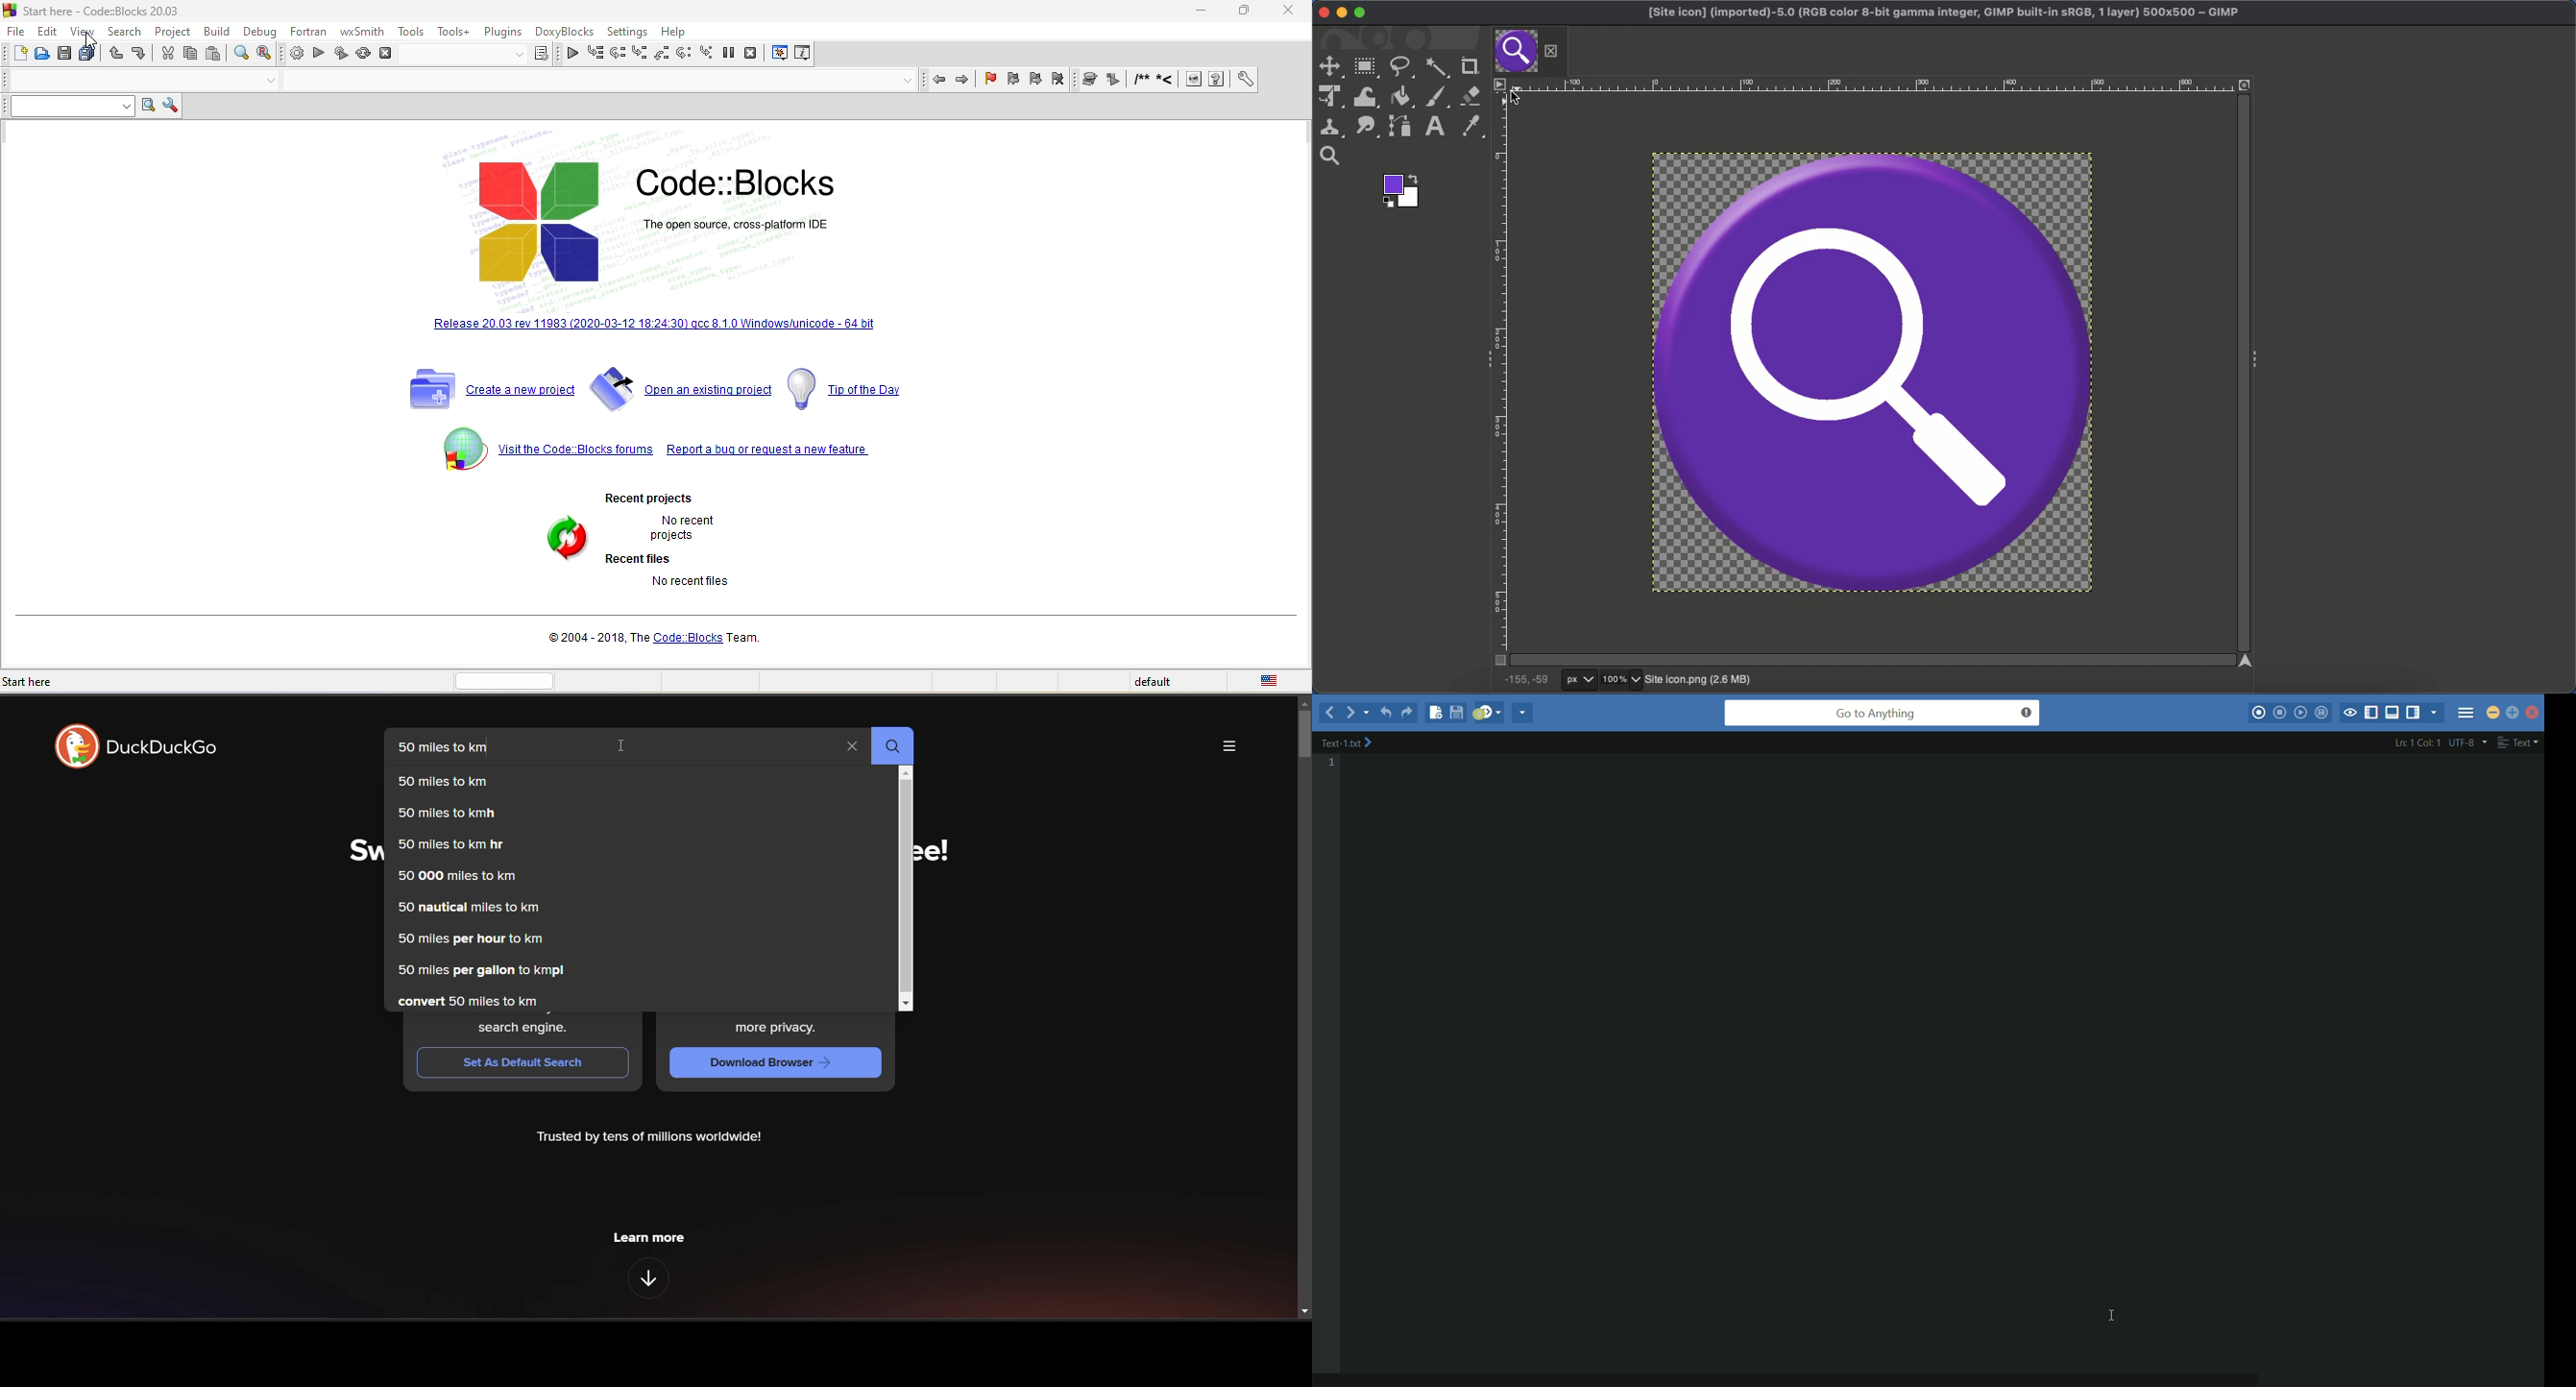 The height and width of the screenshot is (1400, 2576). What do you see at coordinates (1790, 1374) in the screenshot?
I see `horizontal scroll bar` at bounding box center [1790, 1374].